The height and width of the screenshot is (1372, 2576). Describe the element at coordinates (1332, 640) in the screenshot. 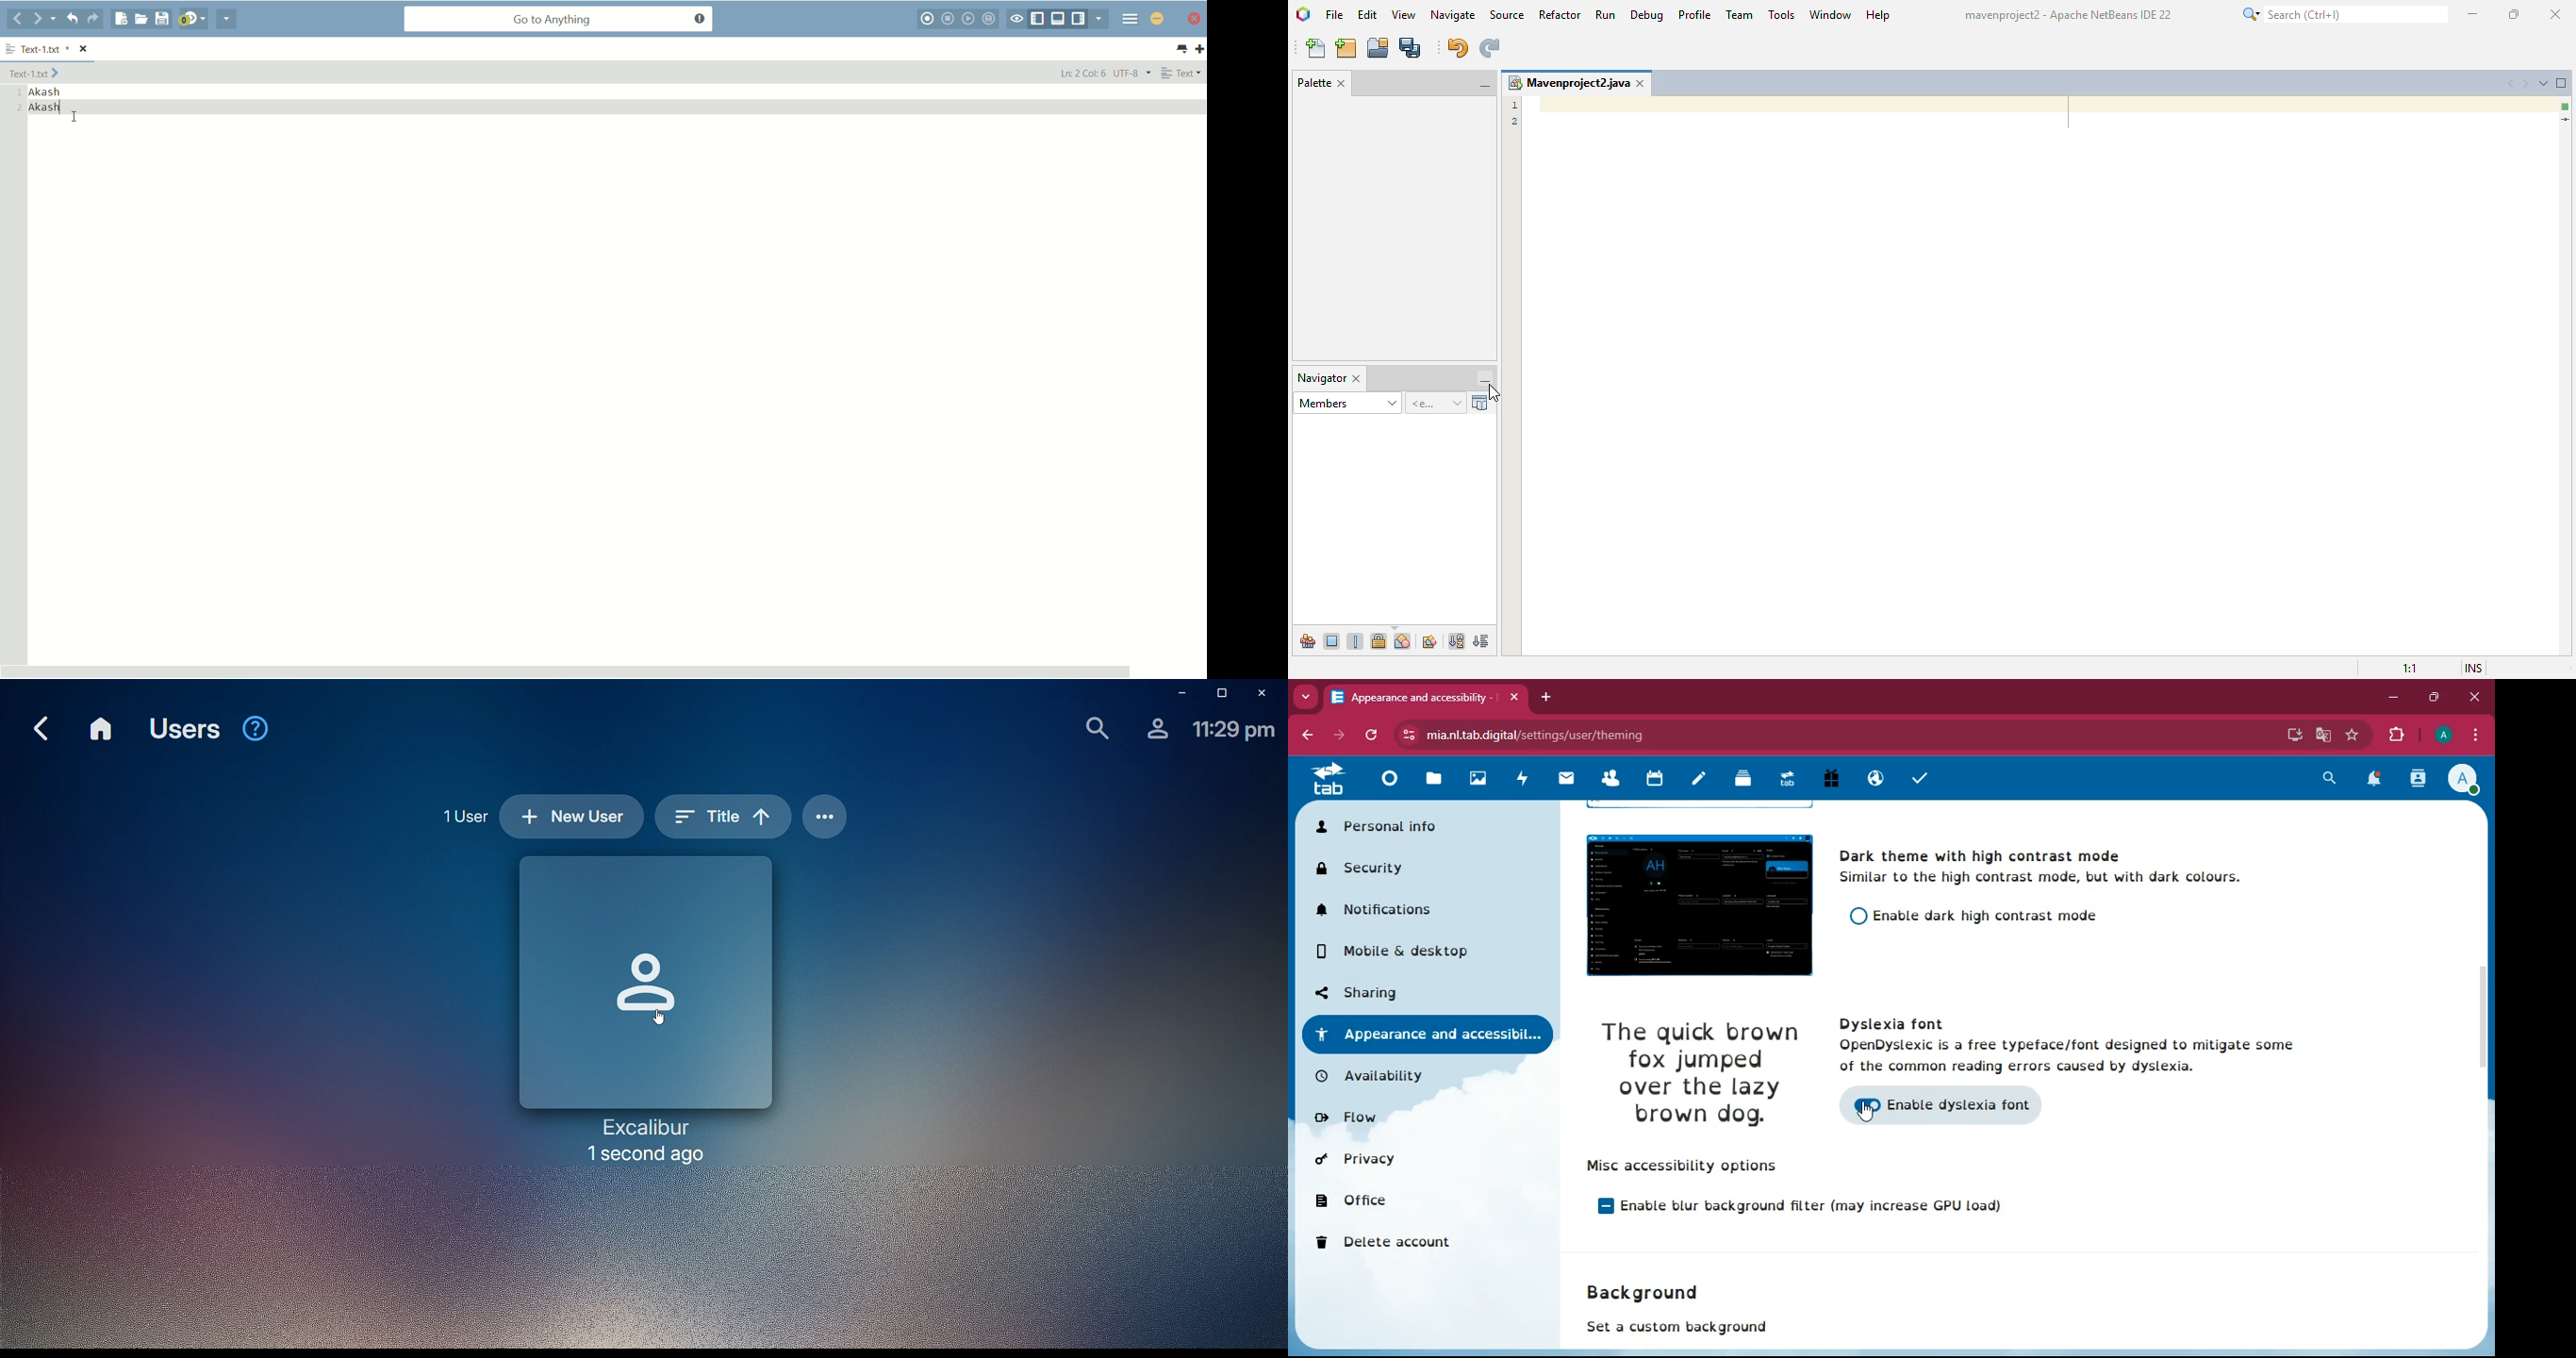

I see `show fields` at that location.